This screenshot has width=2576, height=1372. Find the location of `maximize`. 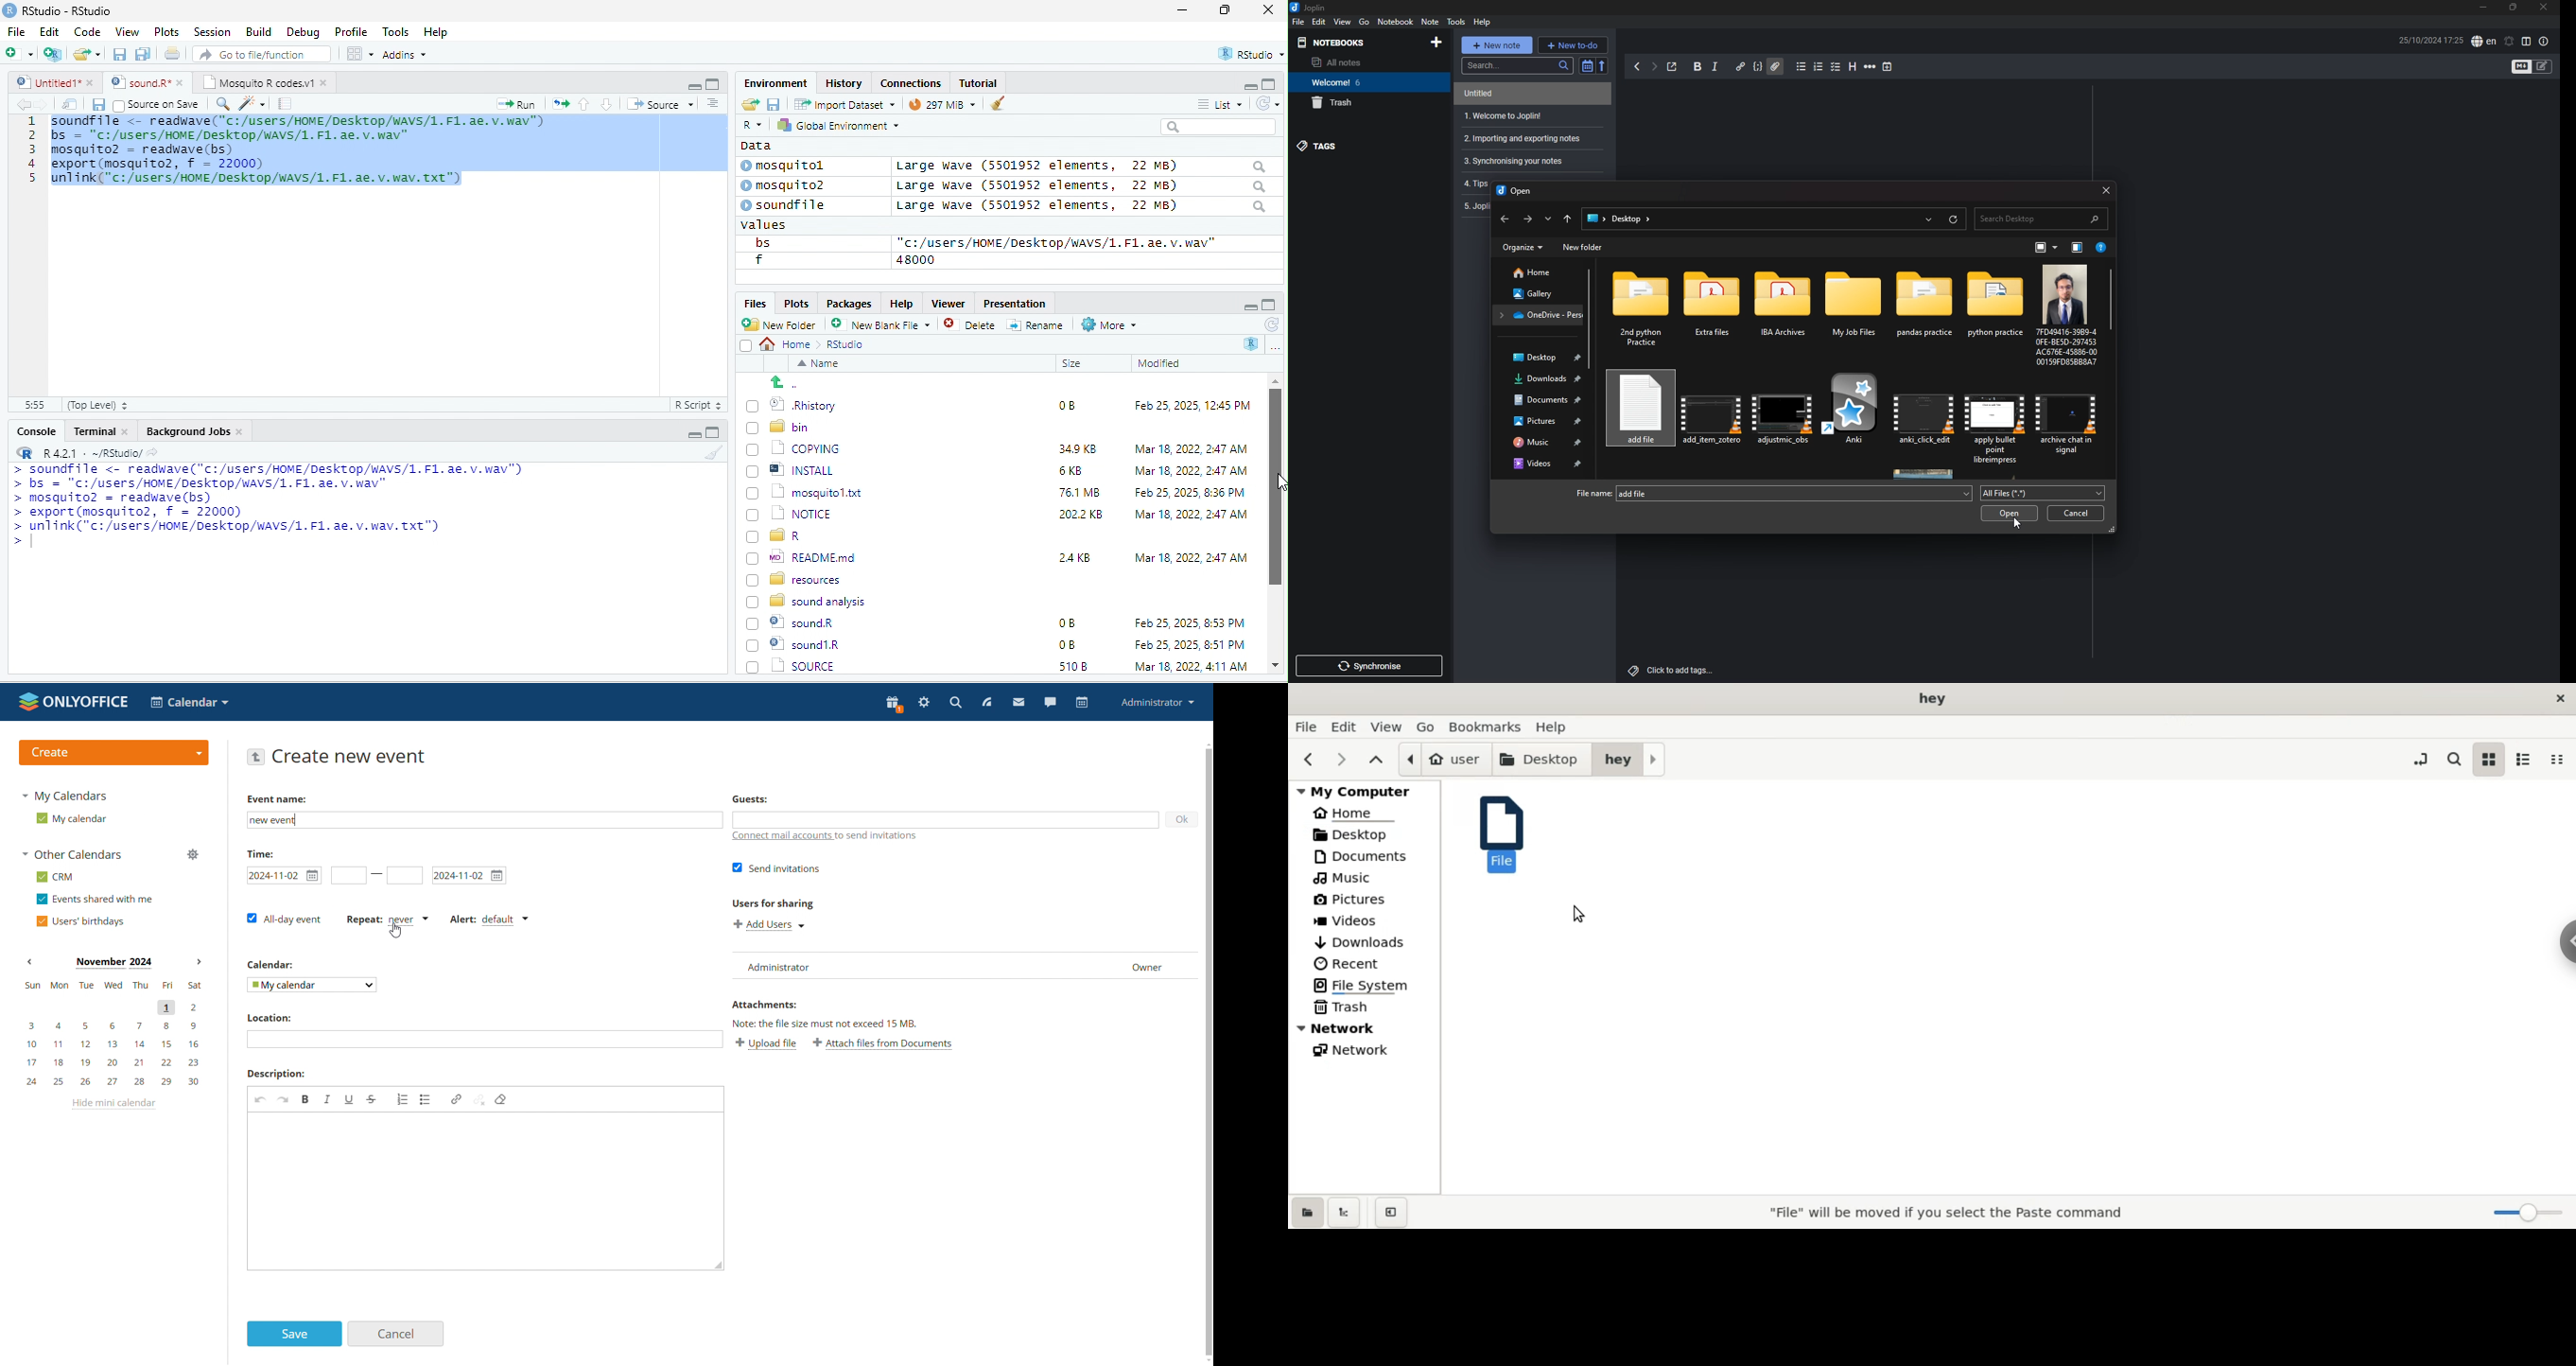

maximize is located at coordinates (712, 83).